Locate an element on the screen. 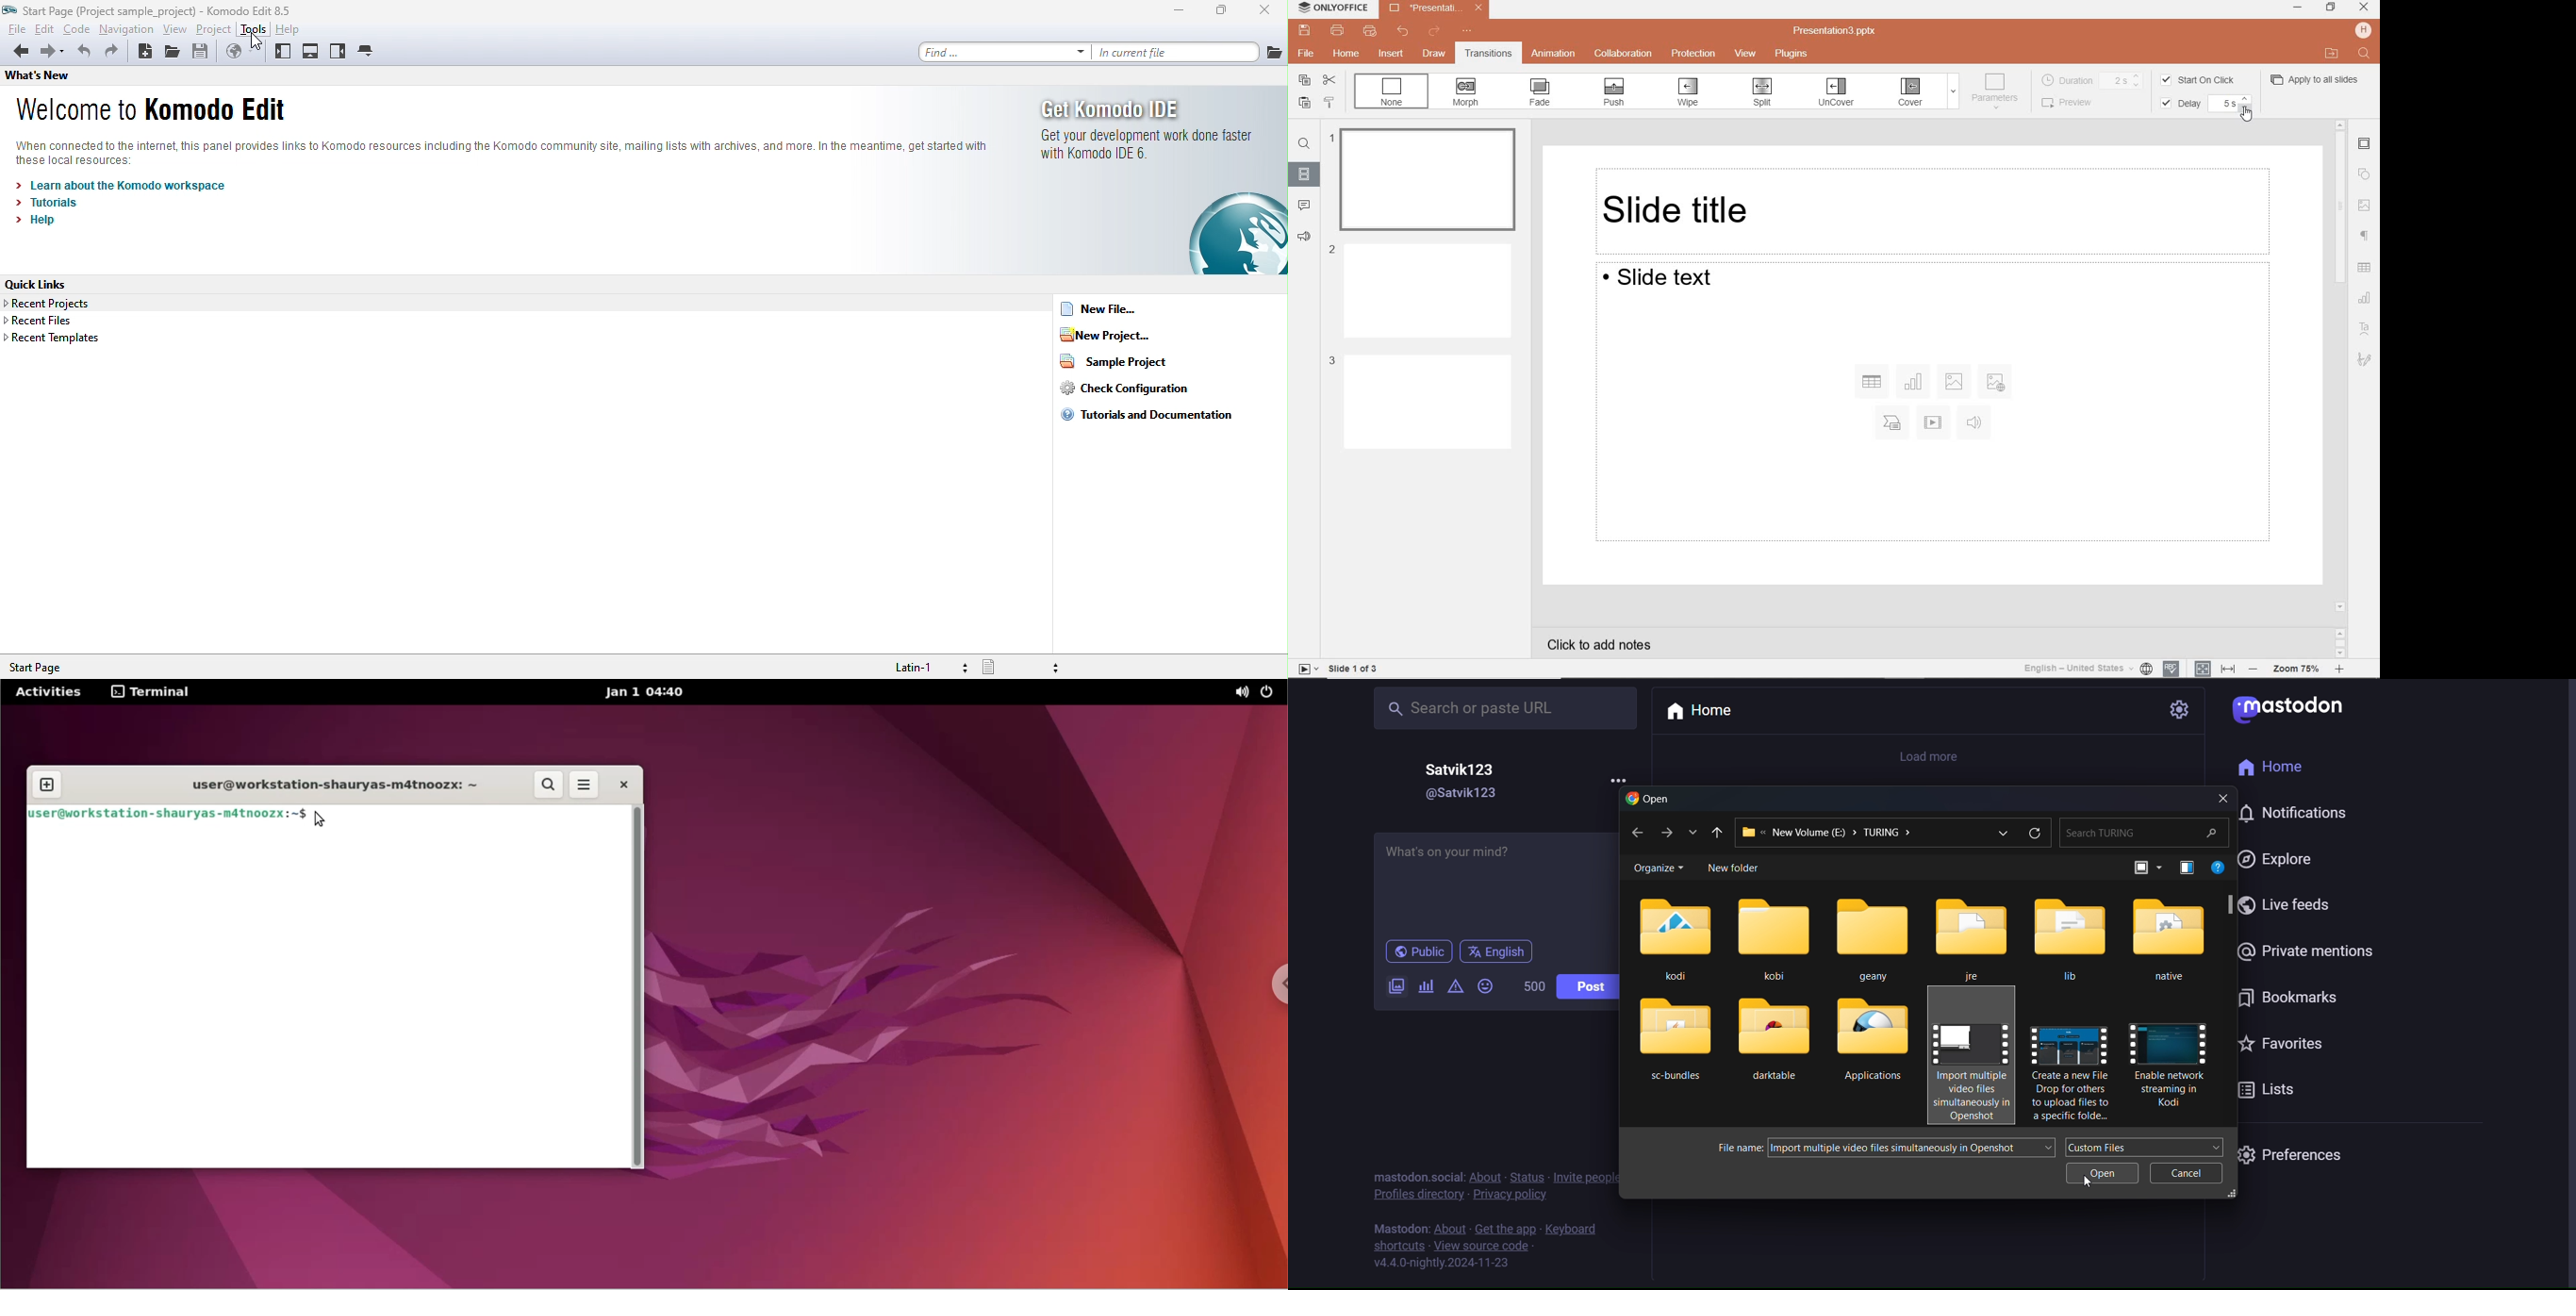 The image size is (2576, 1316). explore is located at coordinates (2279, 859).